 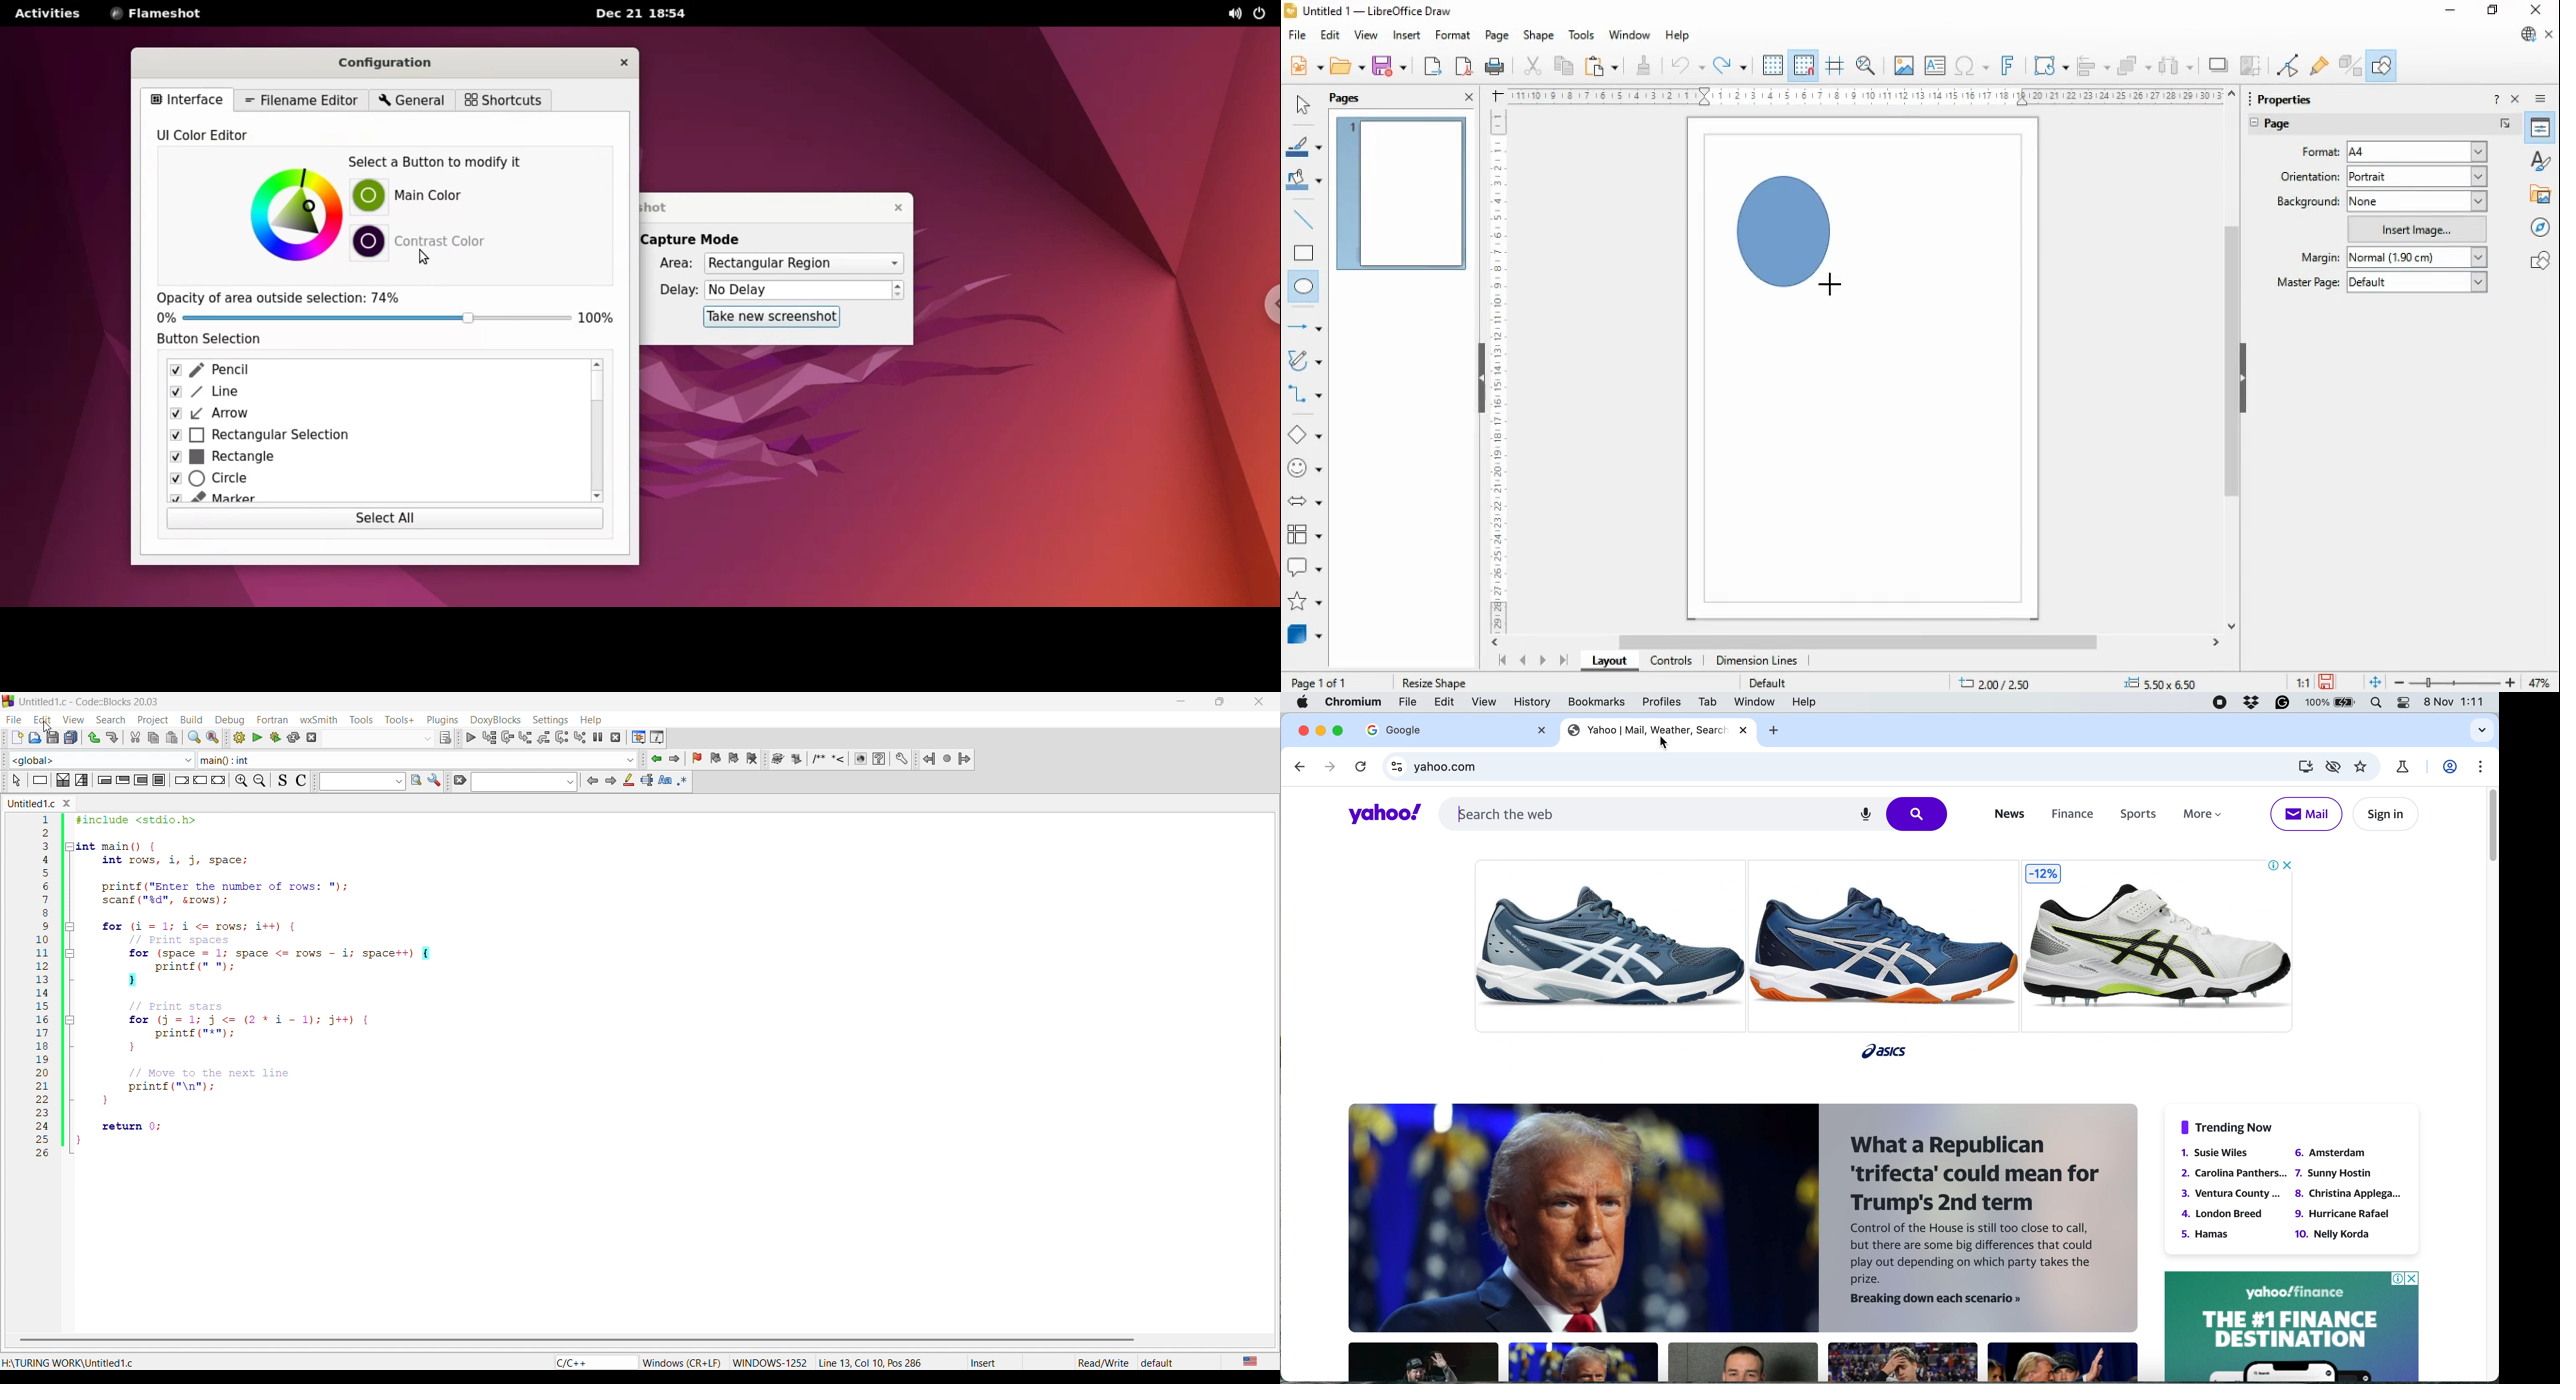 I want to click on vertical scroll bar, so click(x=2488, y=826).